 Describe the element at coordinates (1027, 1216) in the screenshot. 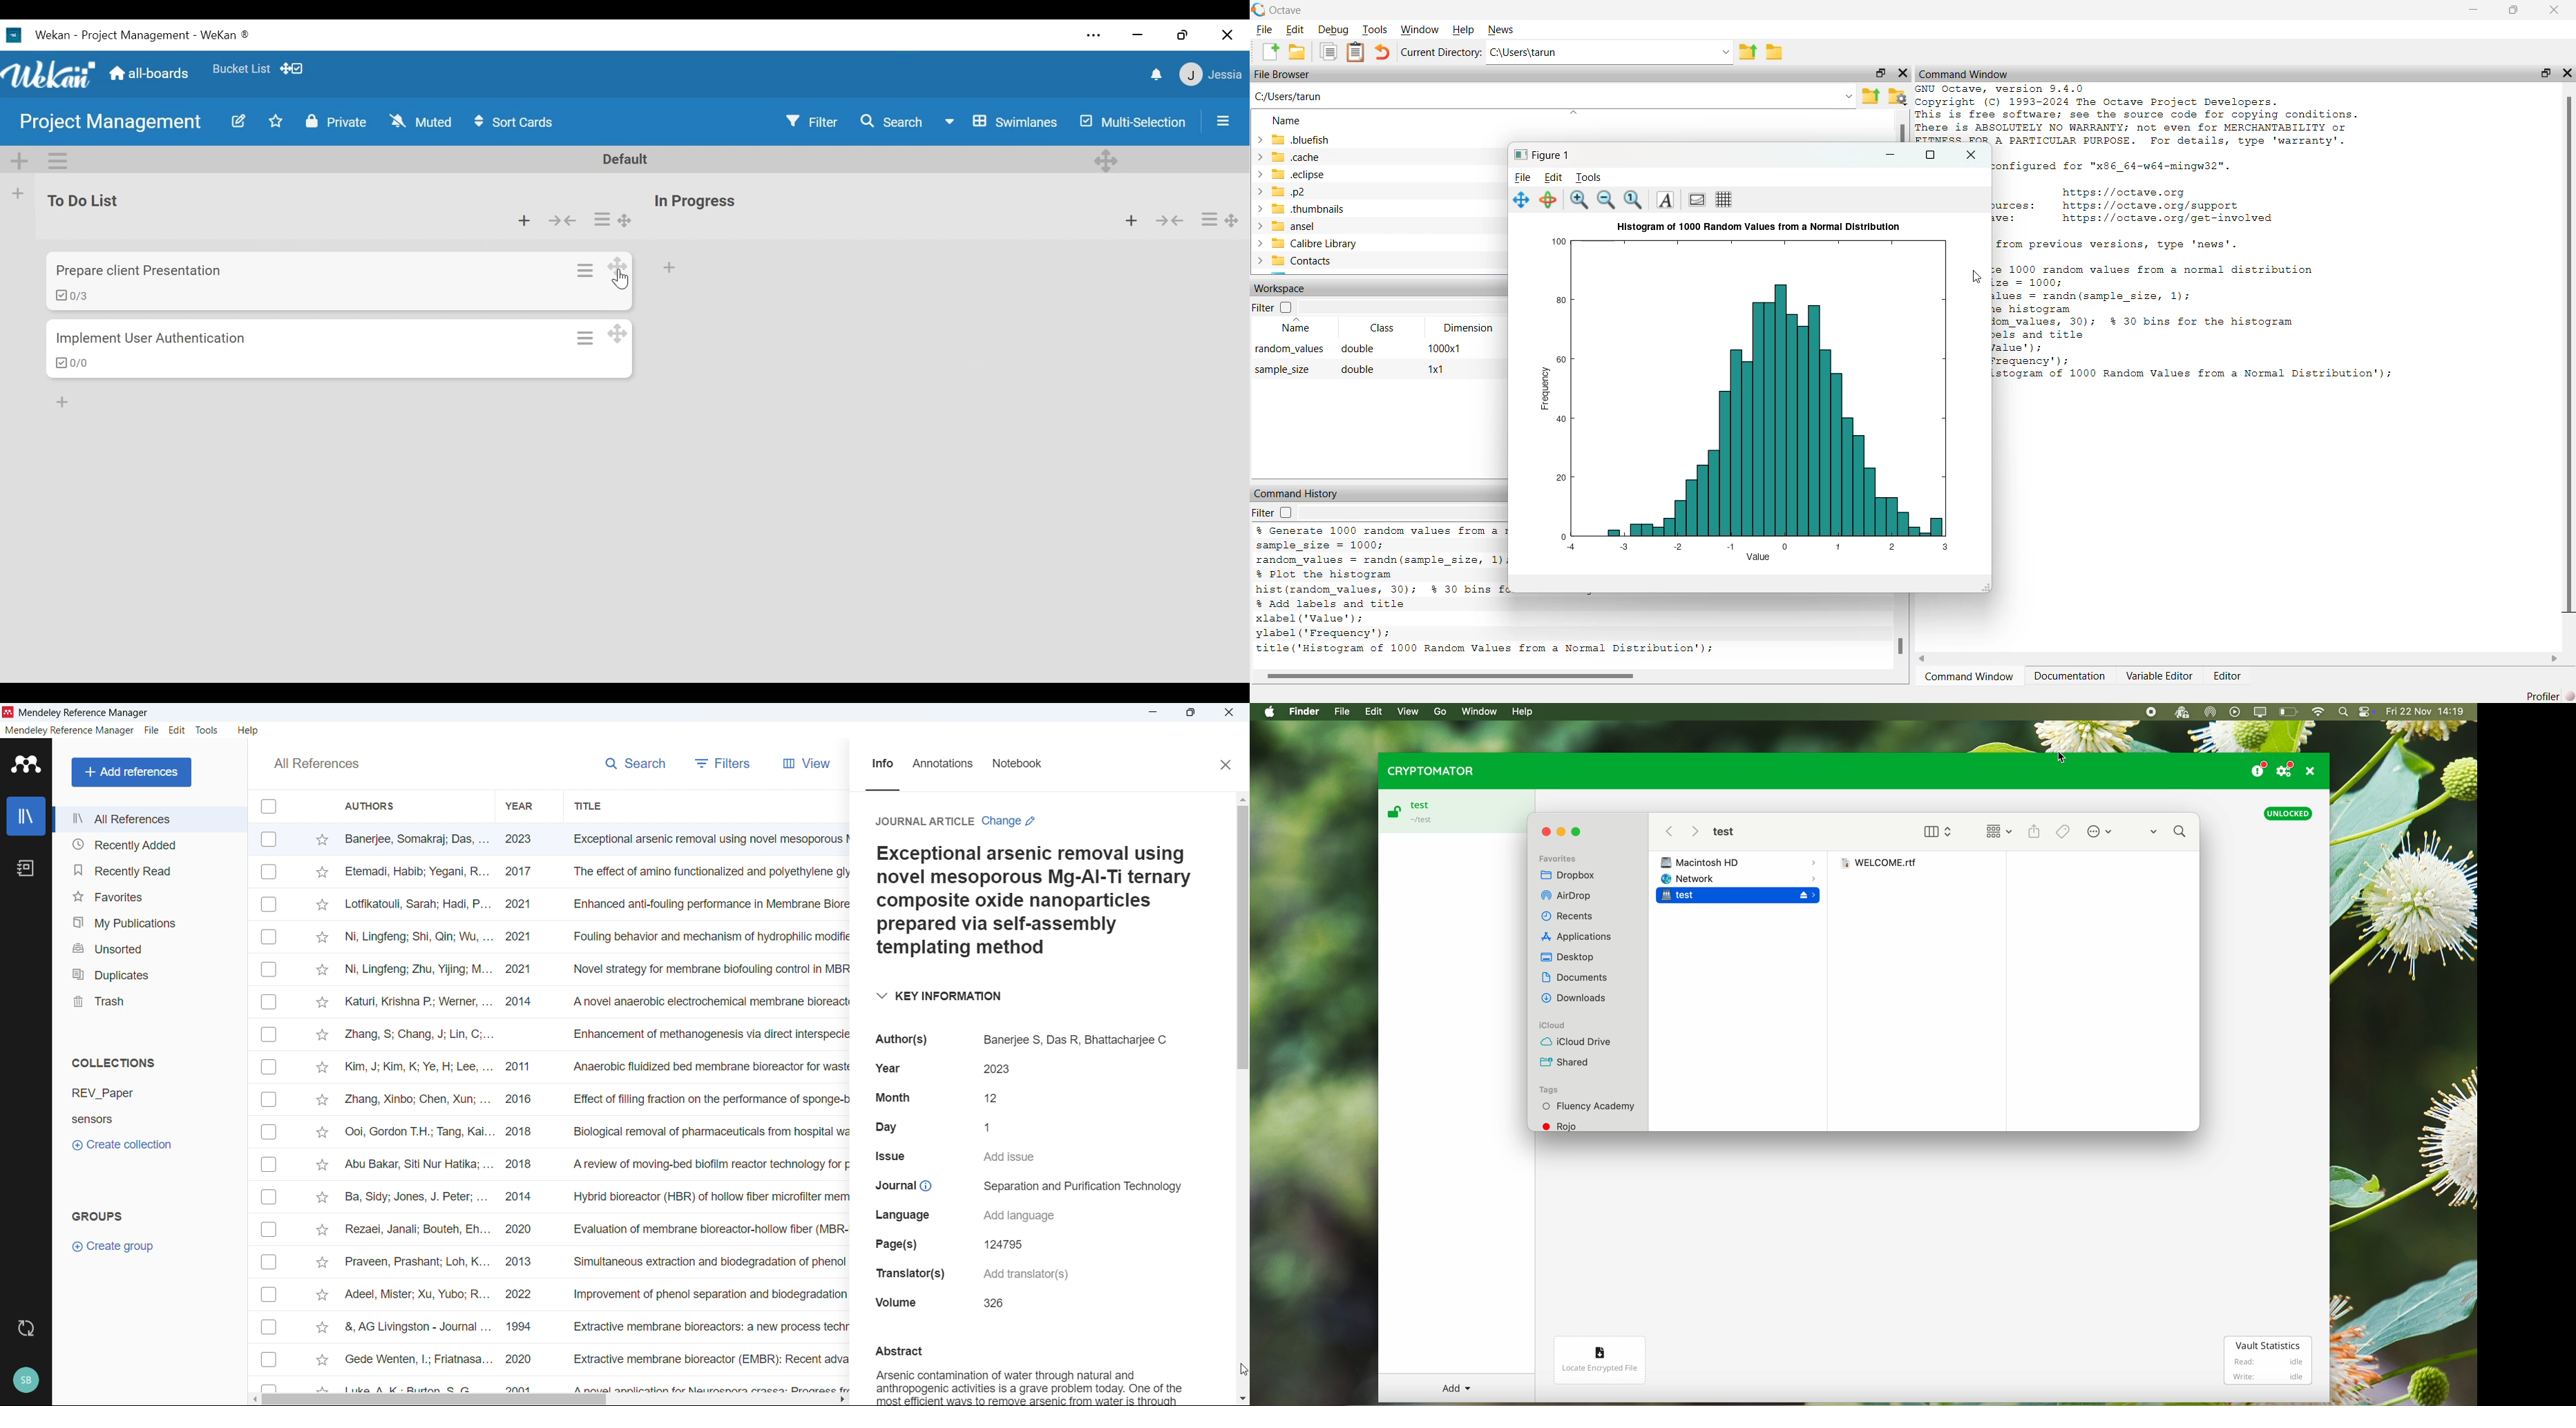

I see `add language` at that location.